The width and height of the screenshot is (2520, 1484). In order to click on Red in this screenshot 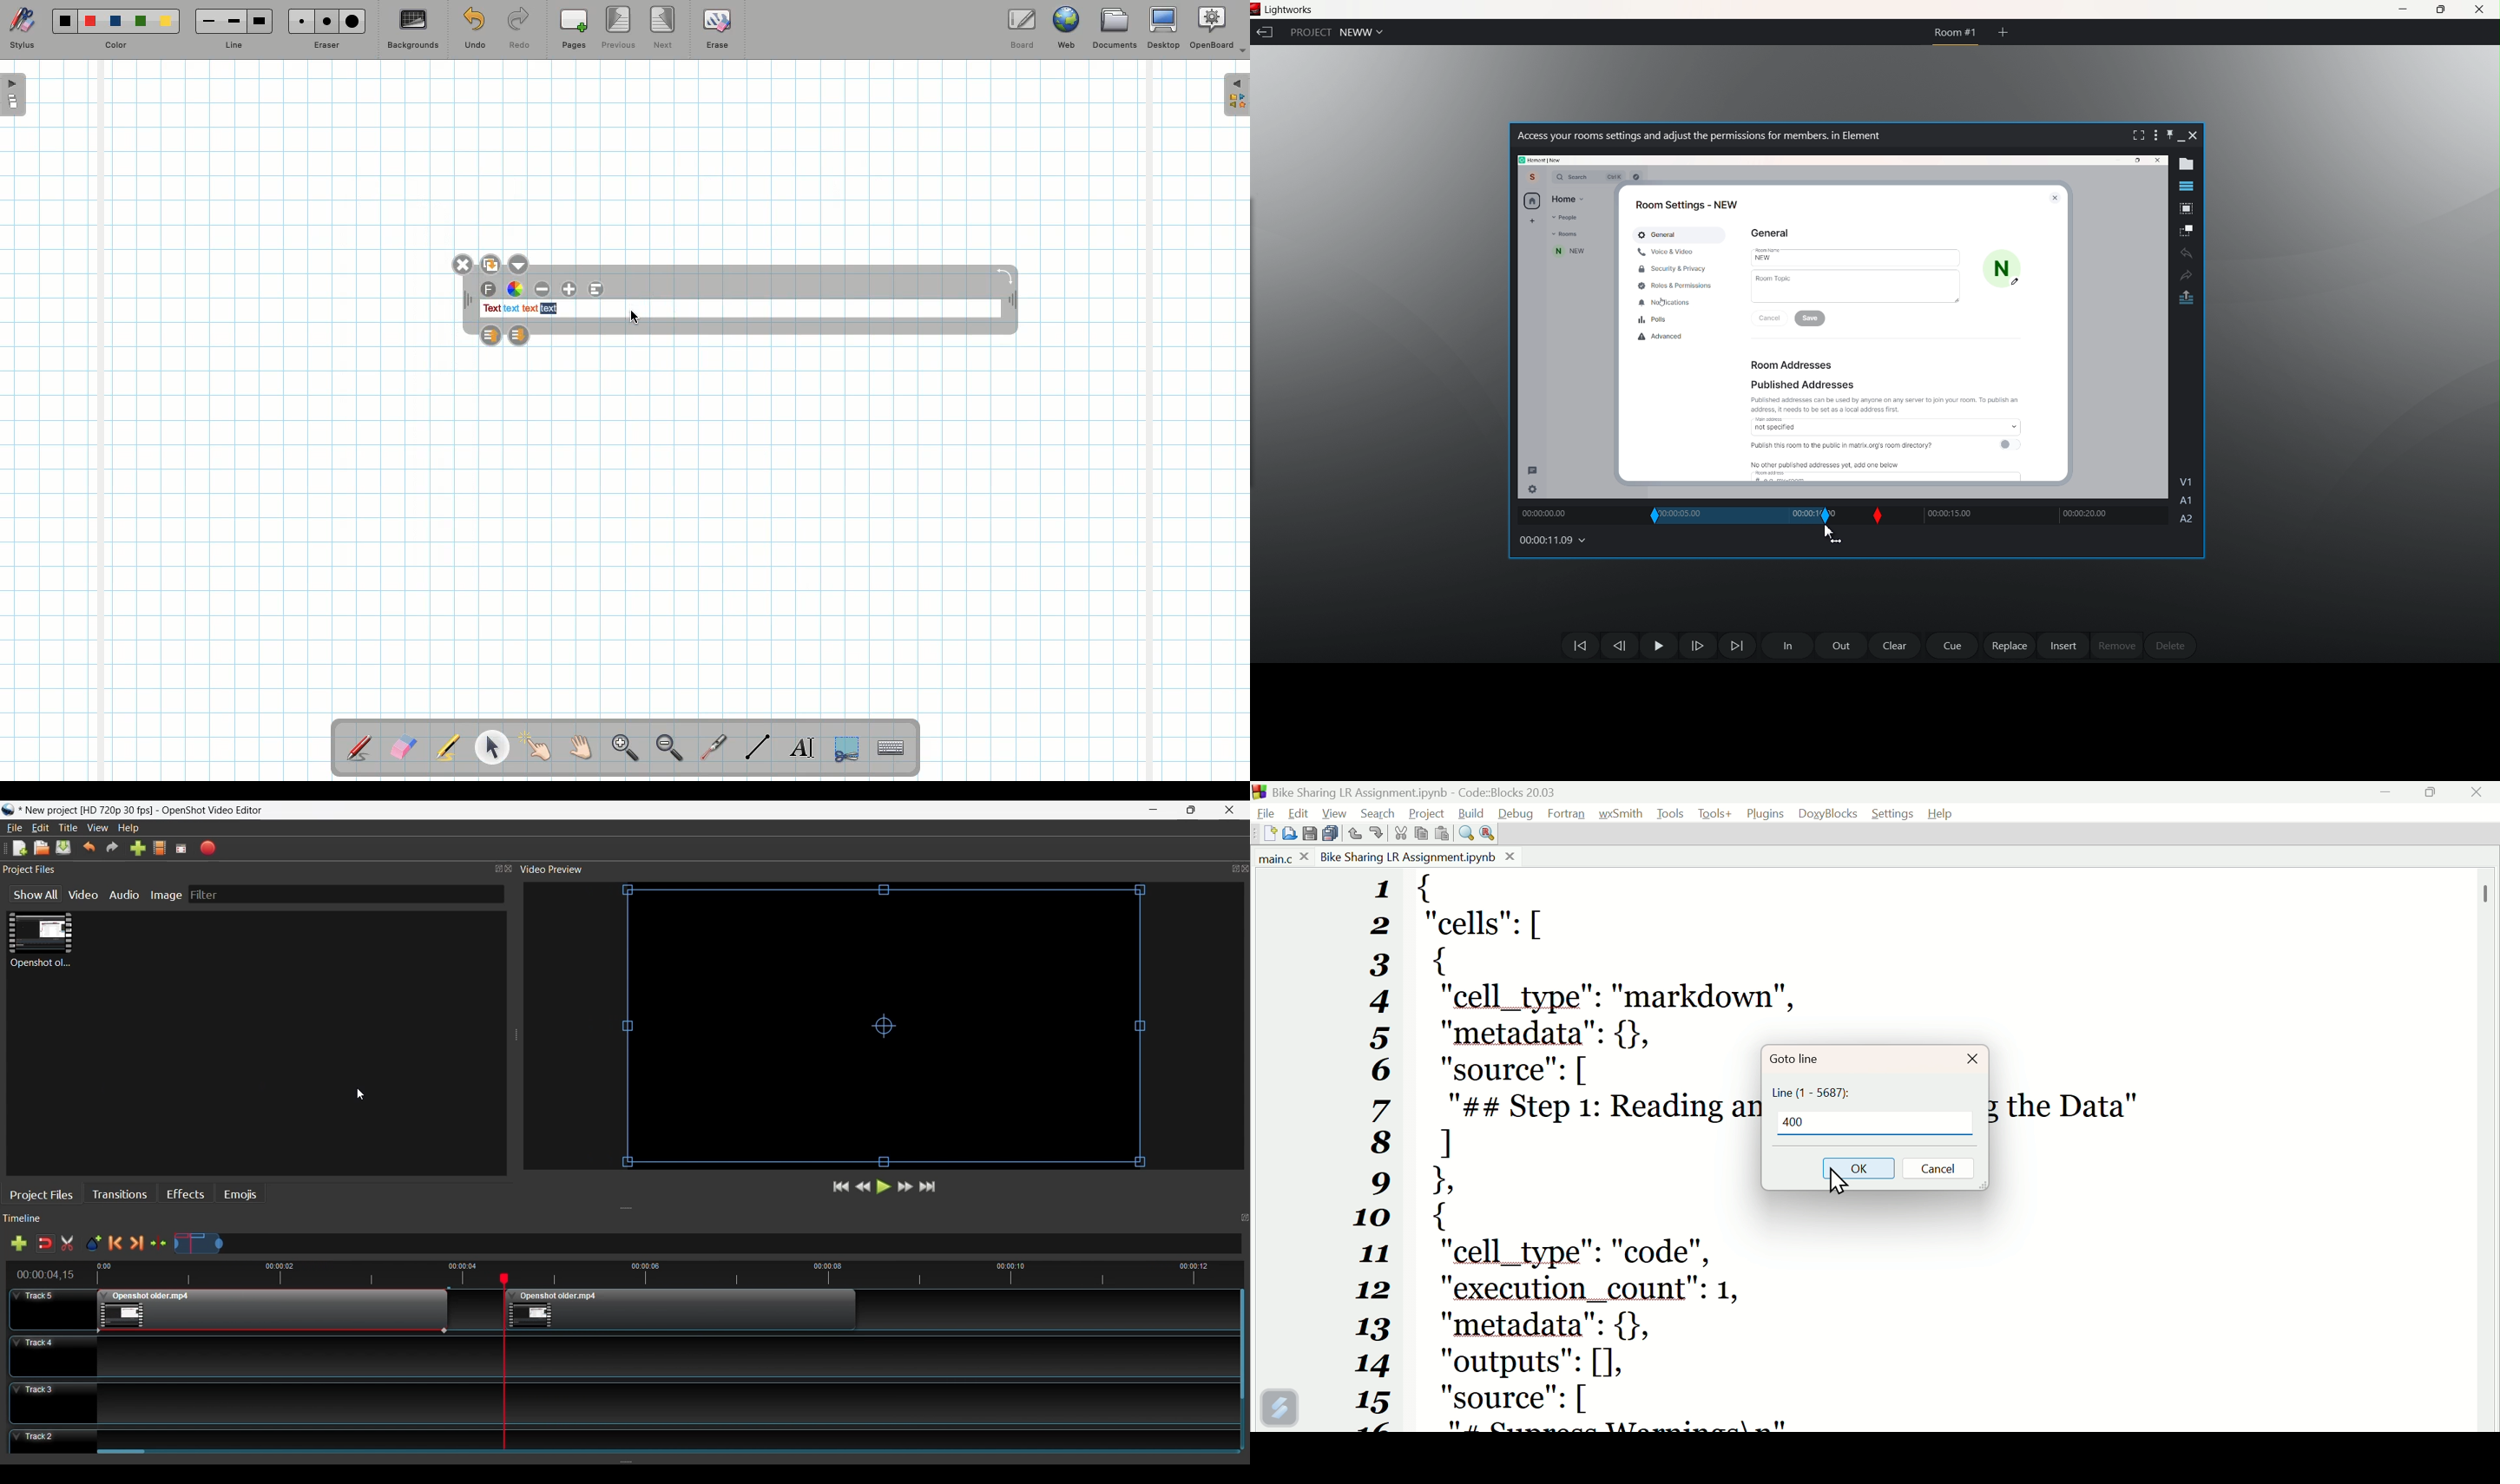, I will do `click(91, 22)`.